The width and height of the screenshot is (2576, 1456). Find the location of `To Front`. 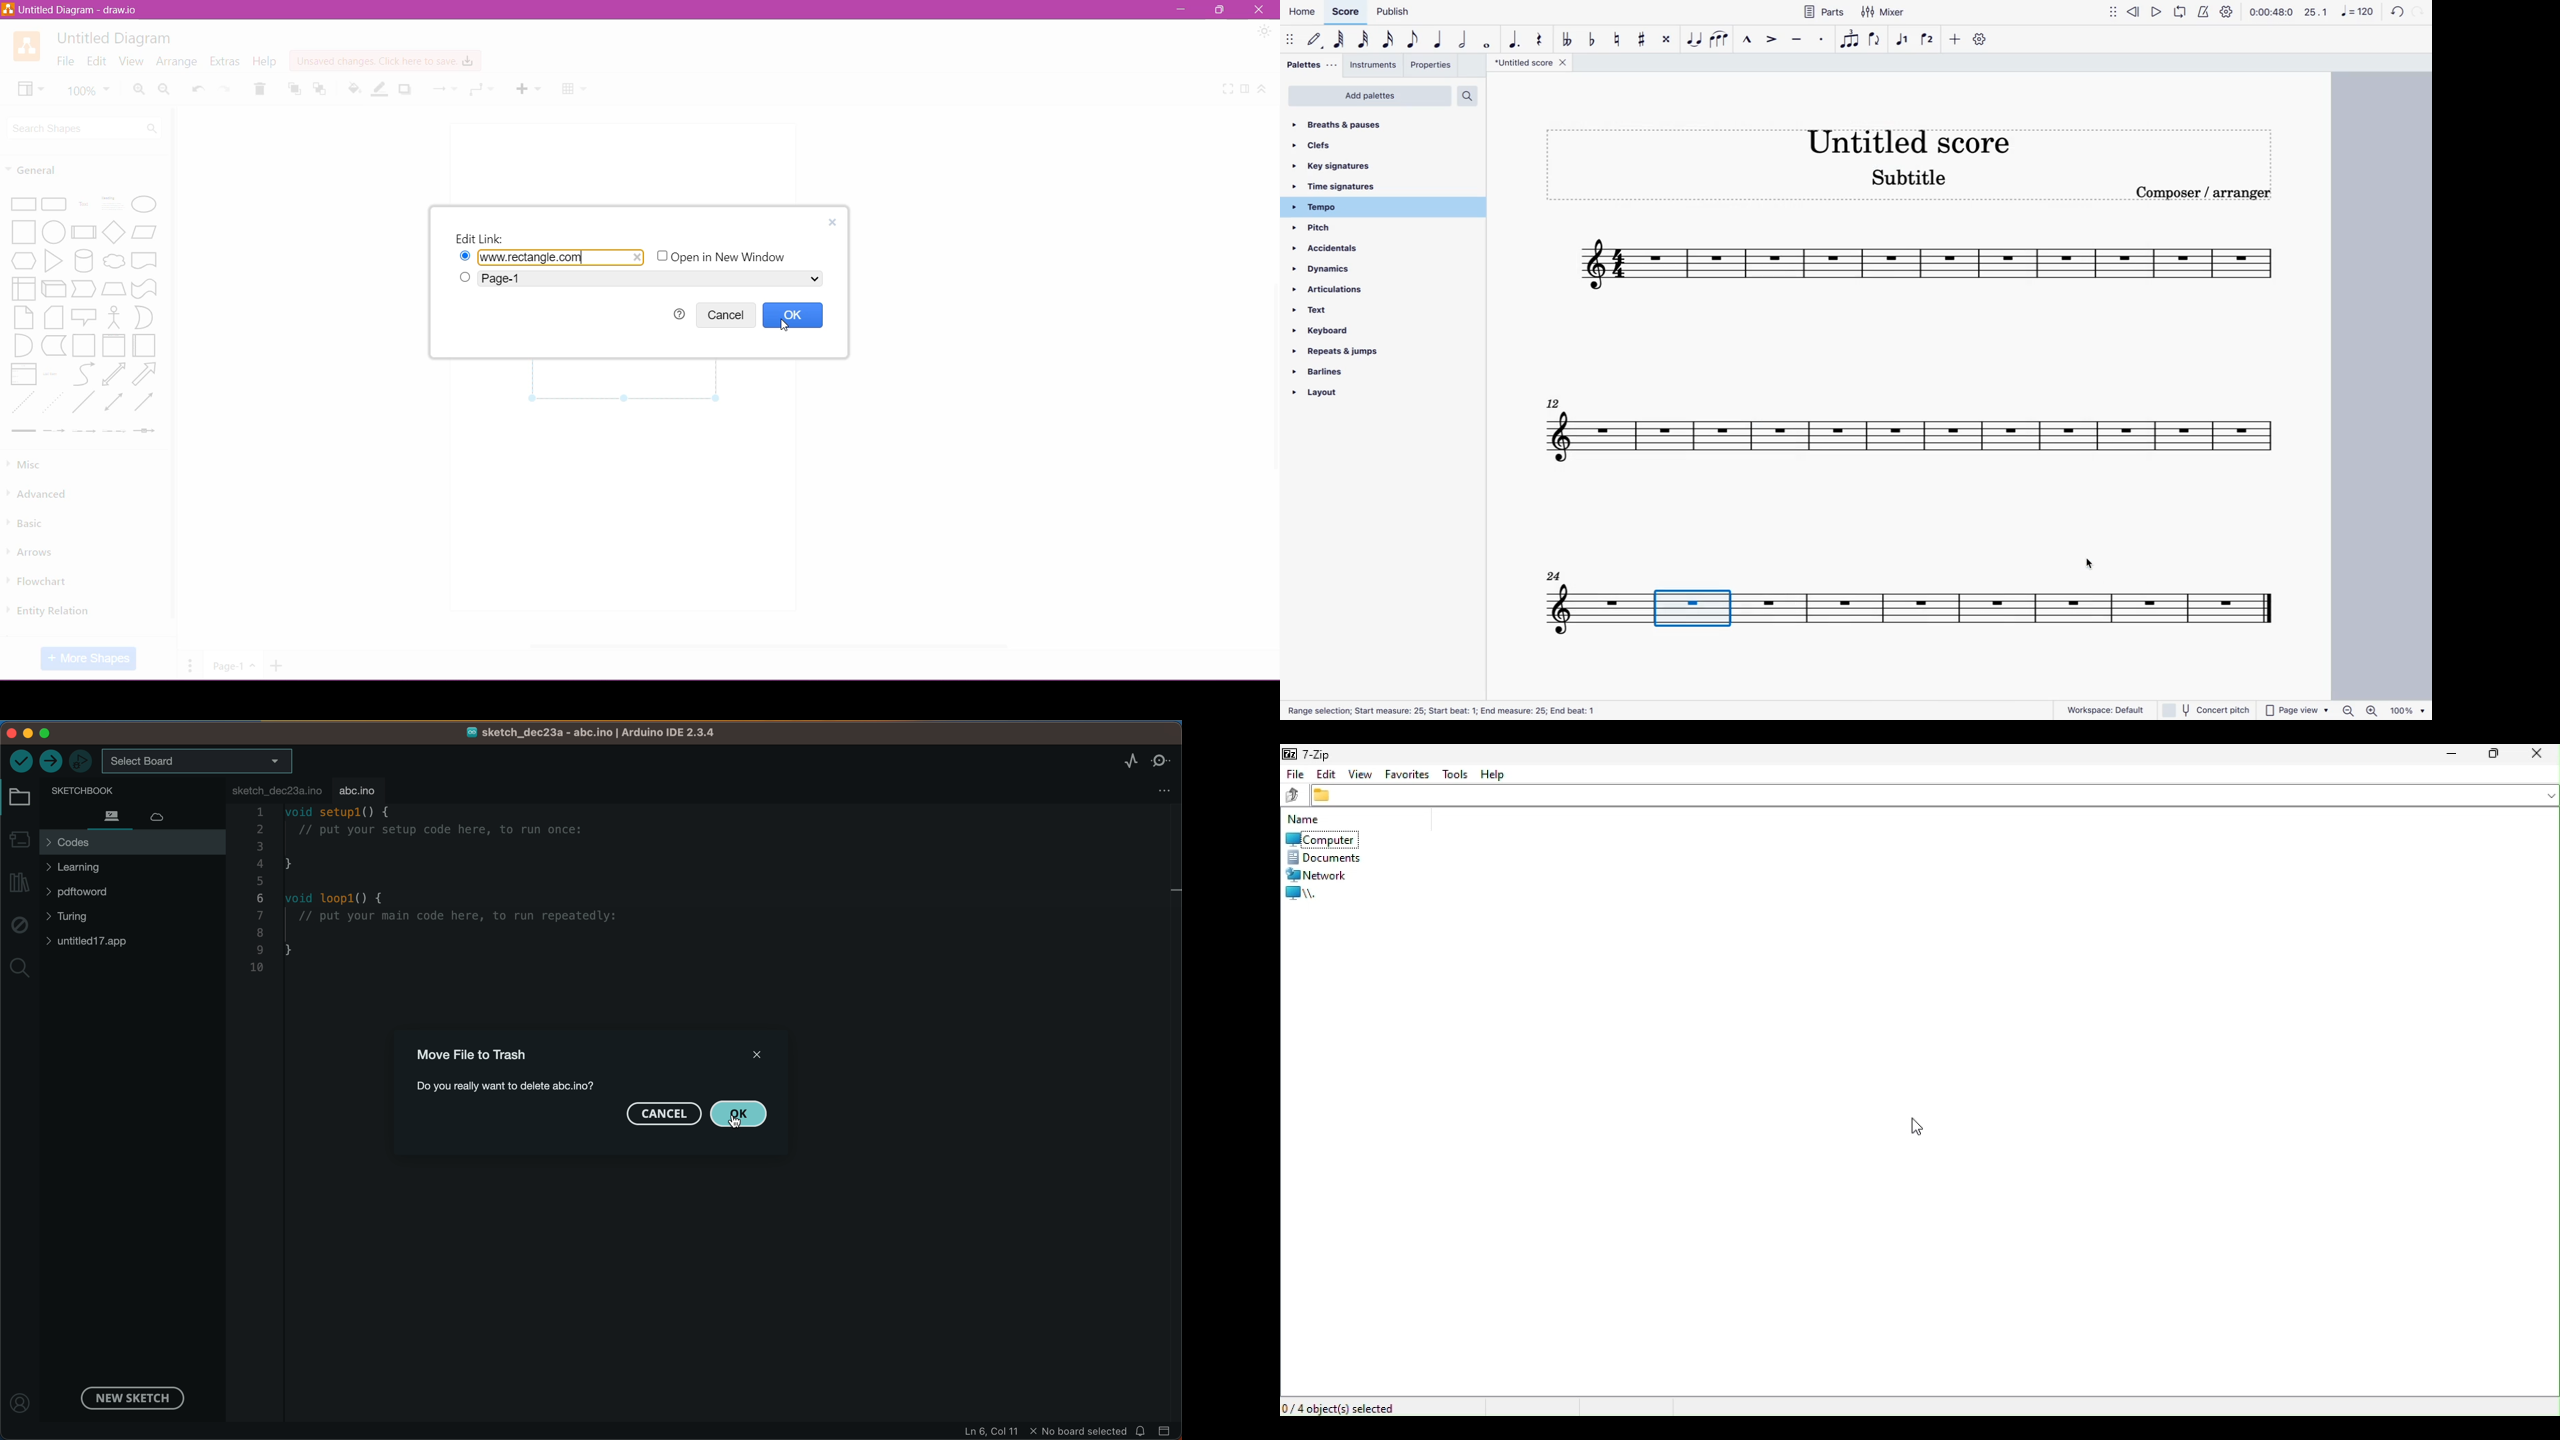

To Front is located at coordinates (293, 89).